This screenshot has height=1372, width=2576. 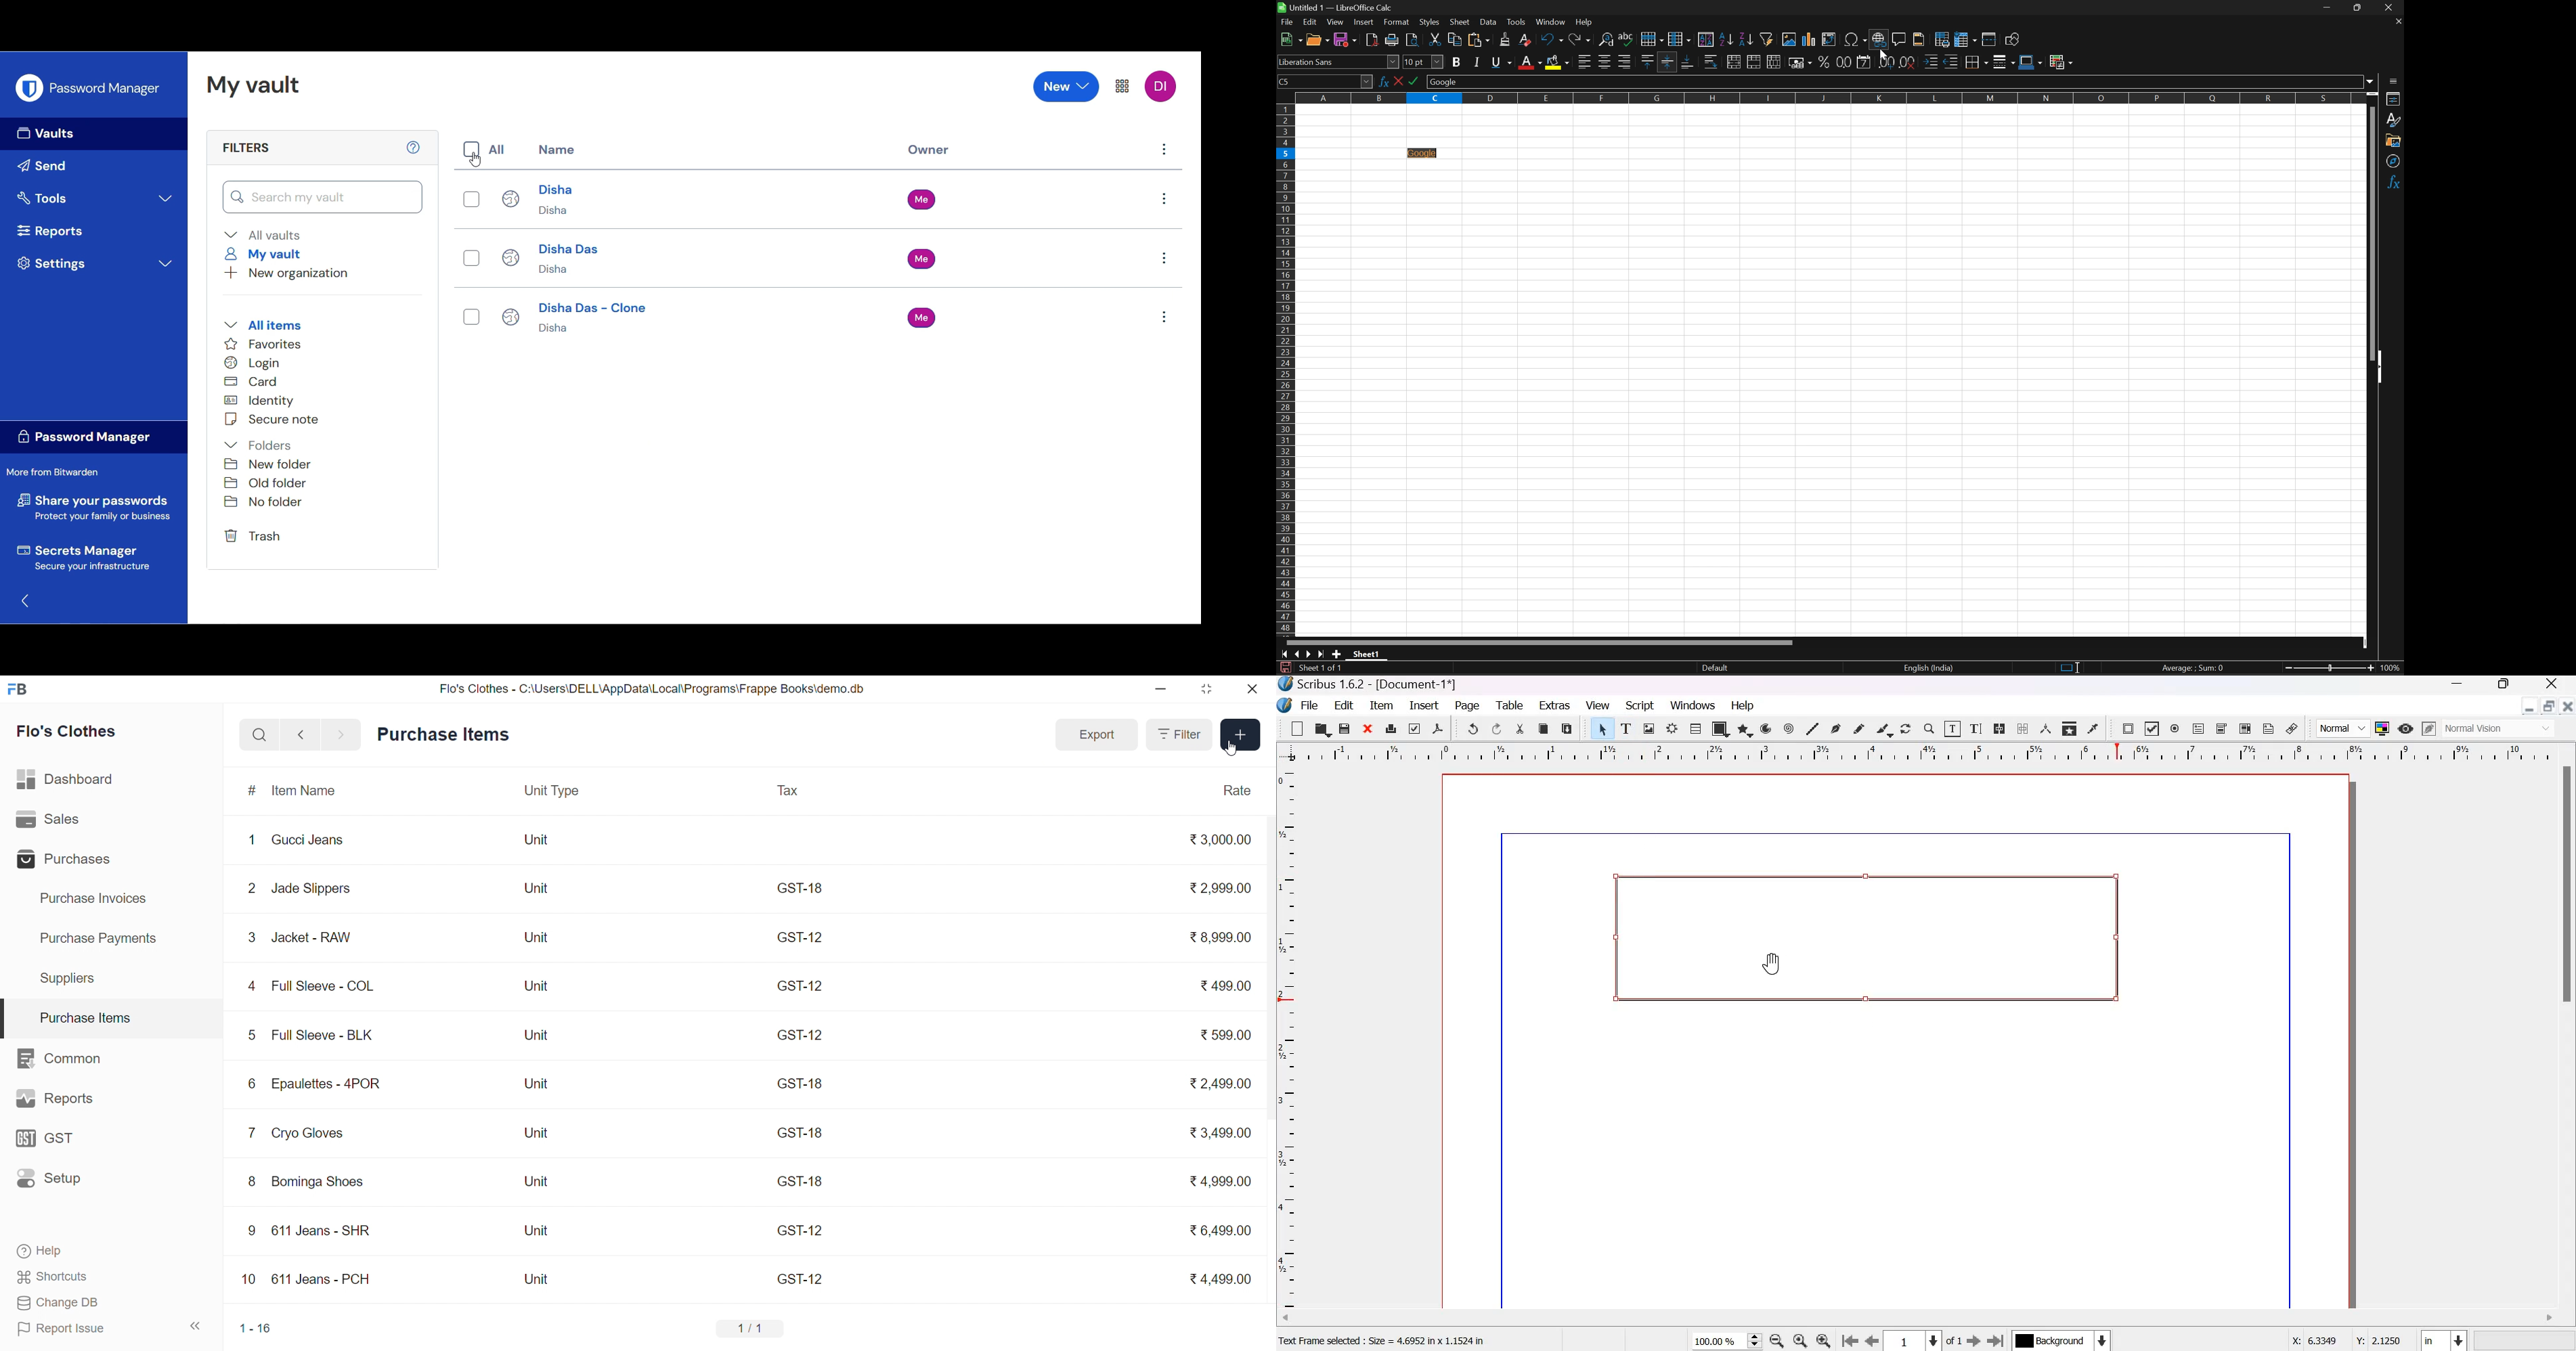 What do you see at coordinates (1217, 939) in the screenshot?
I see `₹8,999.00` at bounding box center [1217, 939].